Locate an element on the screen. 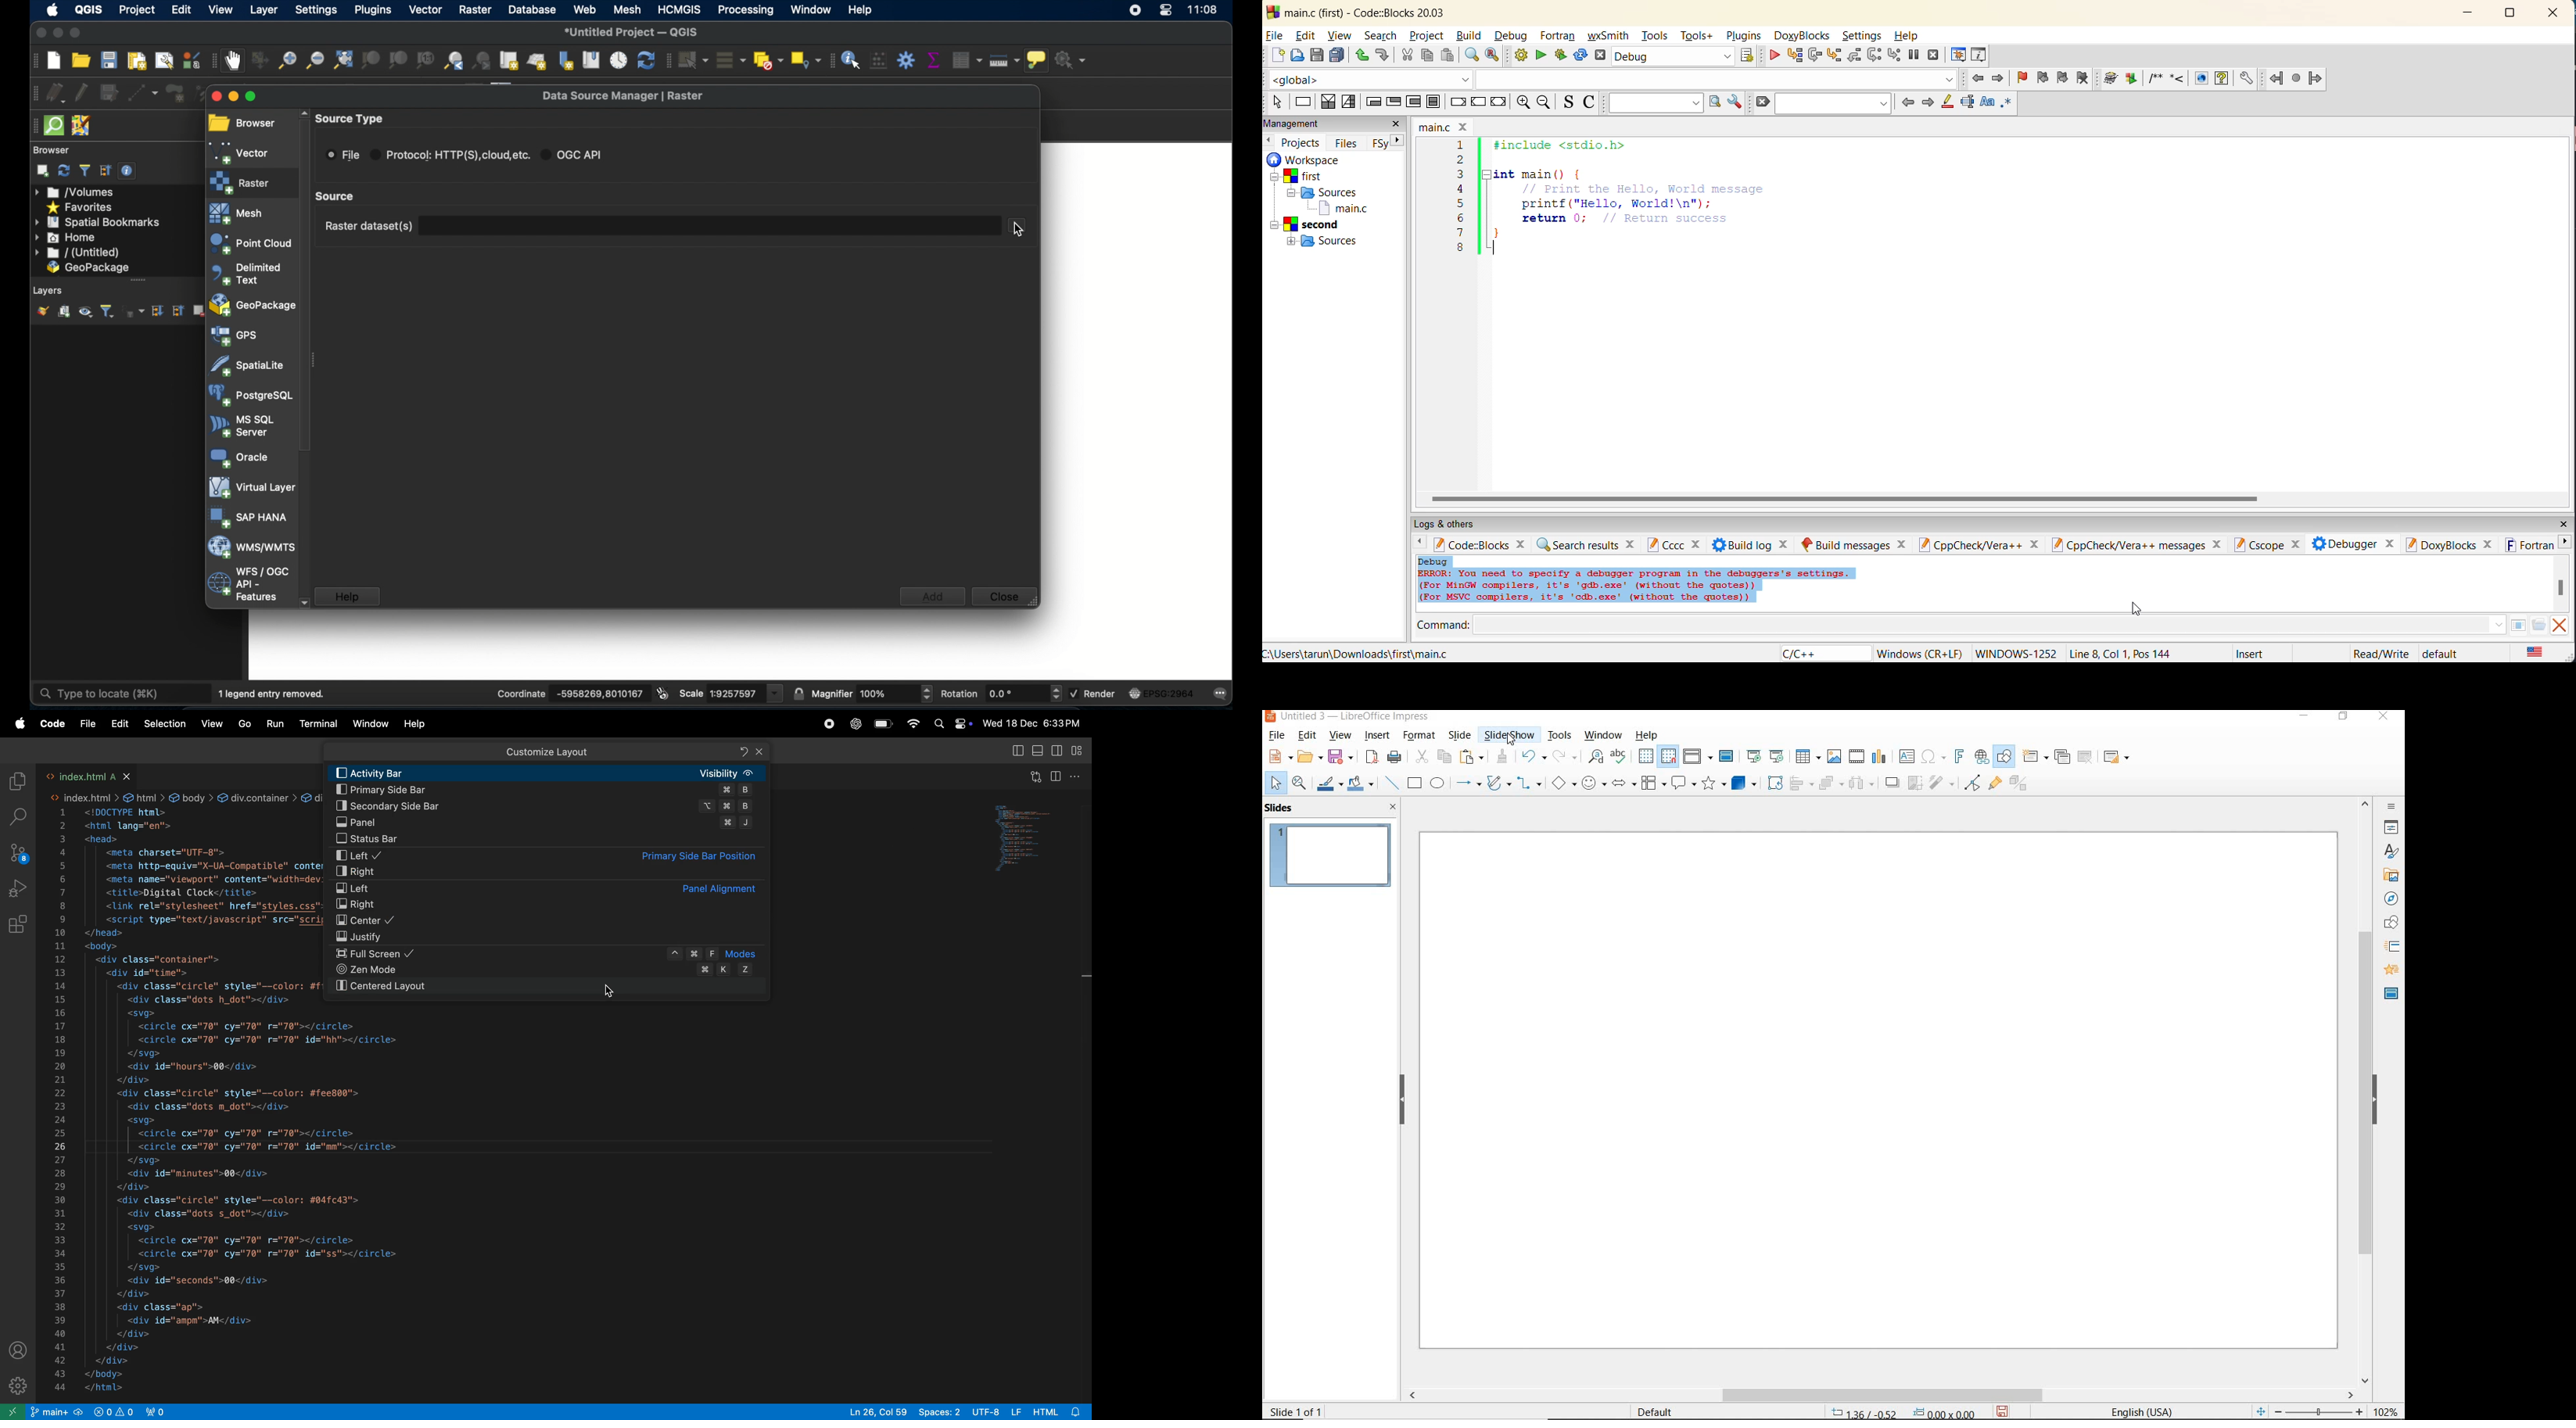 This screenshot has width=2576, height=1428. management is located at coordinates (1294, 123).